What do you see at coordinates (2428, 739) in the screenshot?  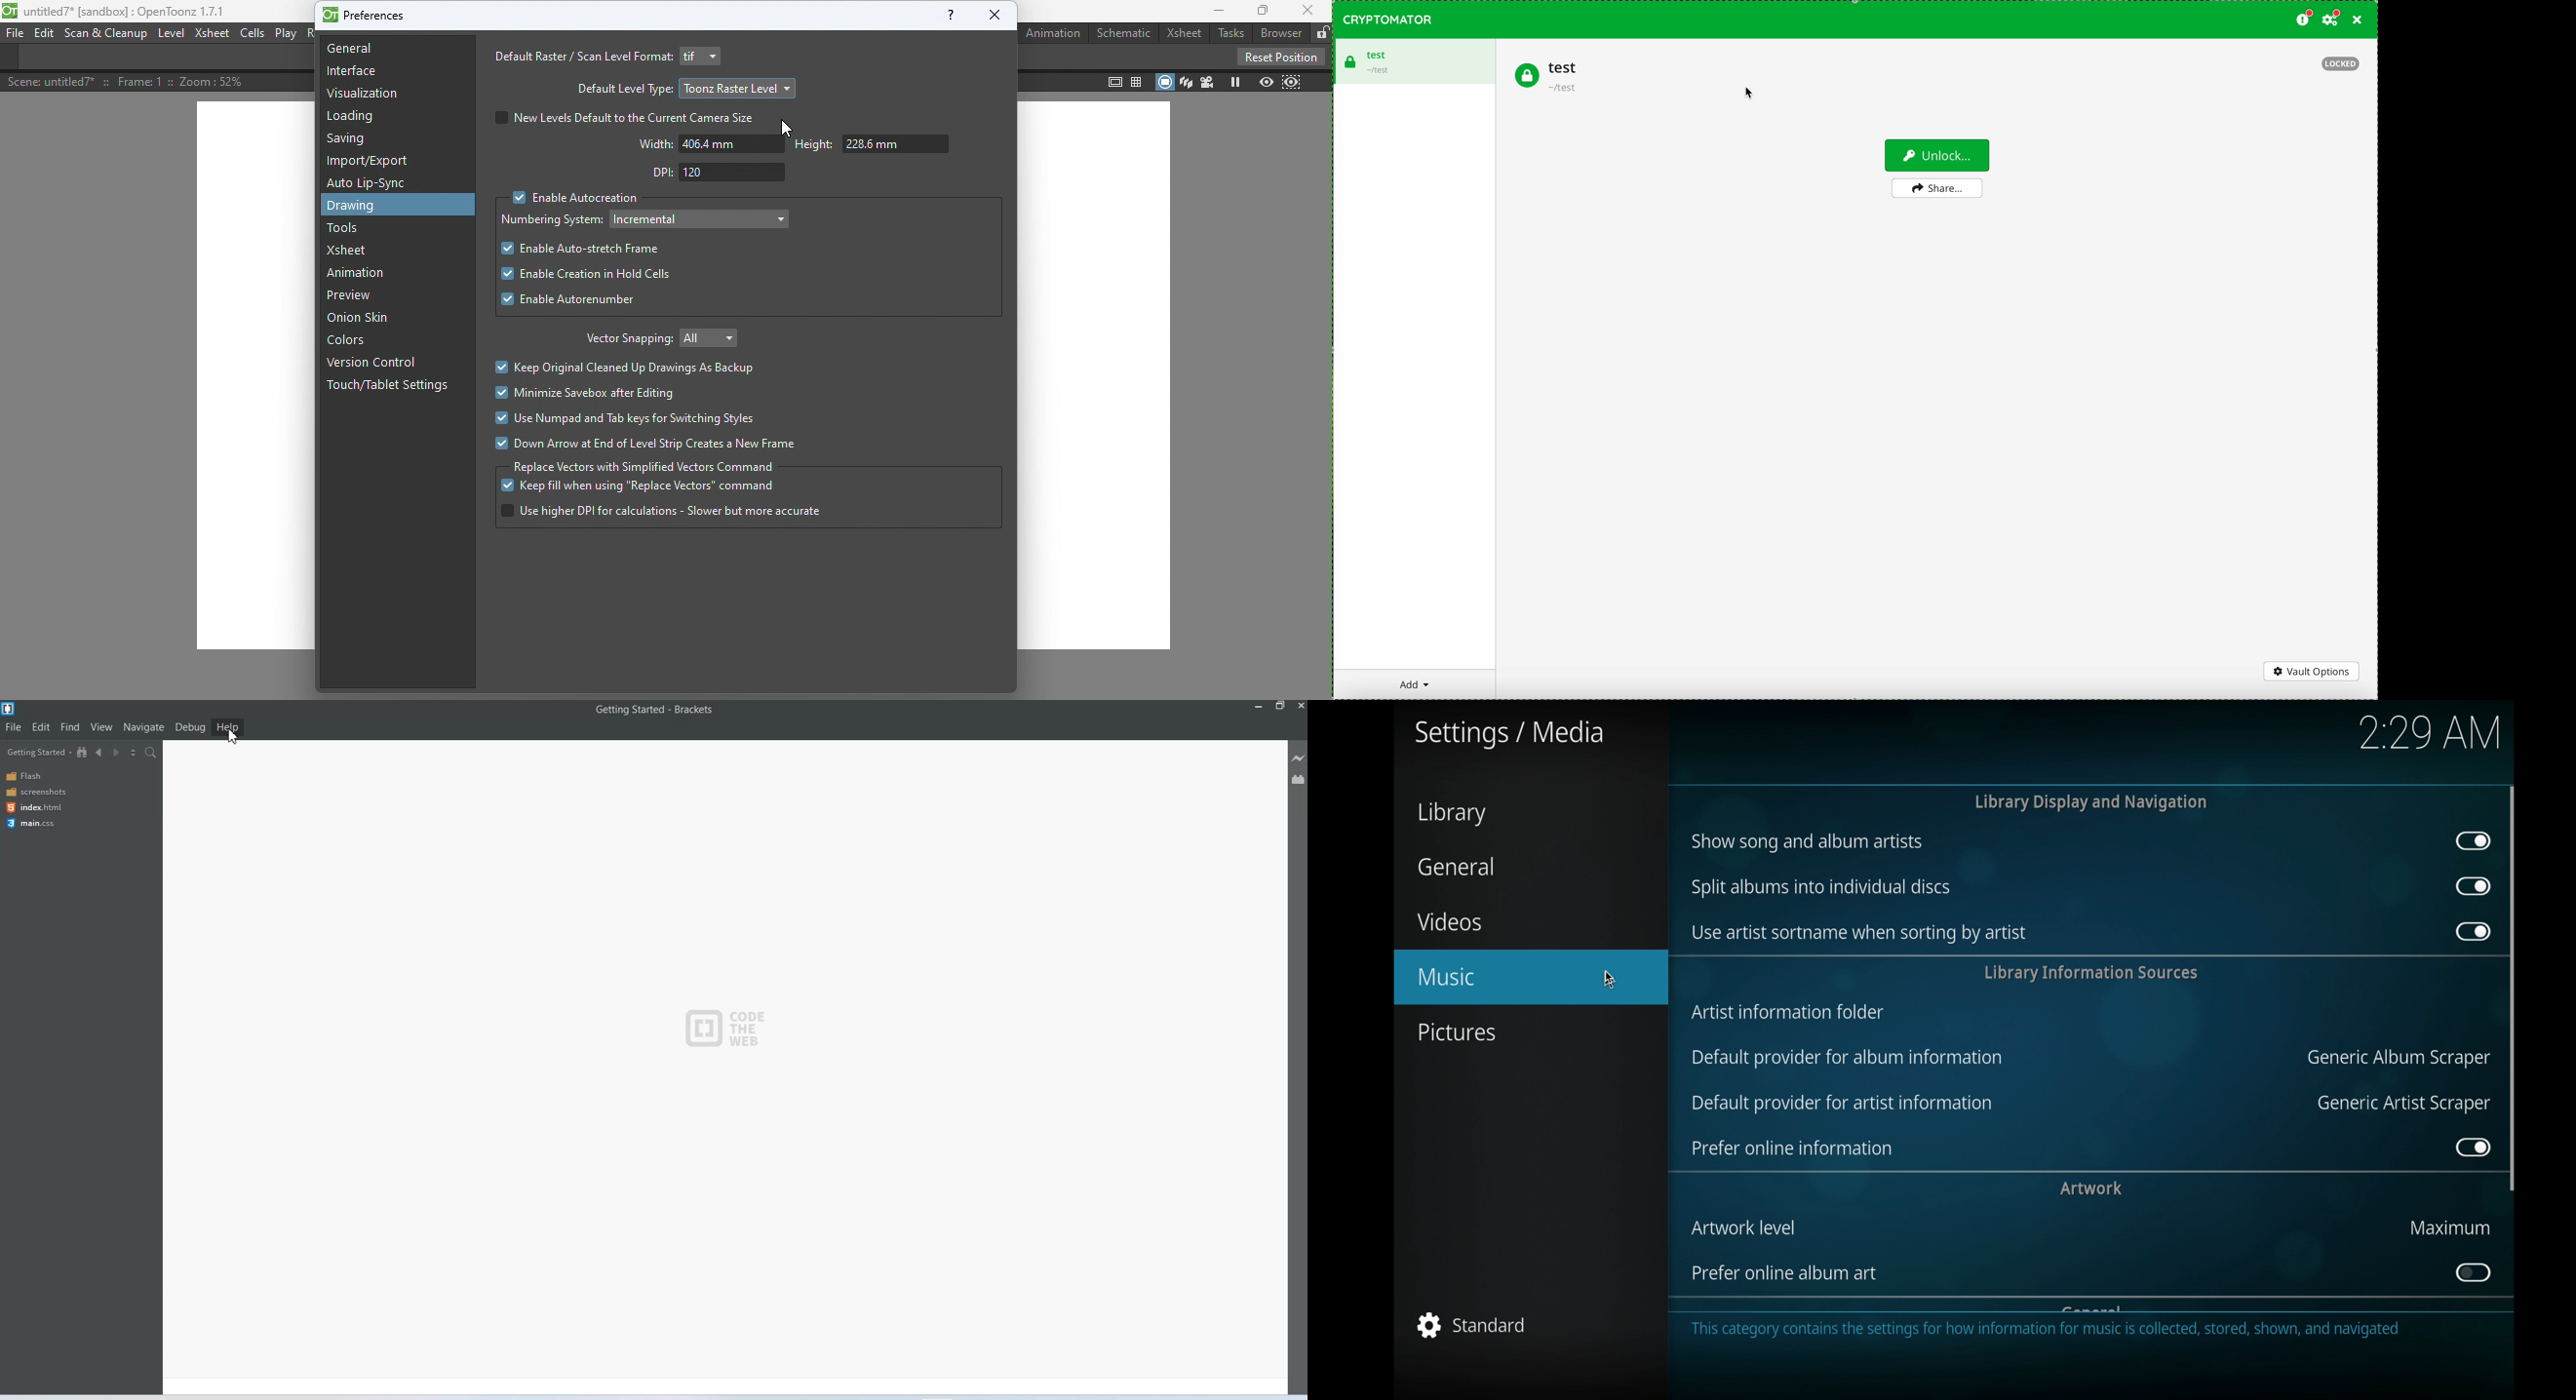 I see `2:29 AM` at bounding box center [2428, 739].